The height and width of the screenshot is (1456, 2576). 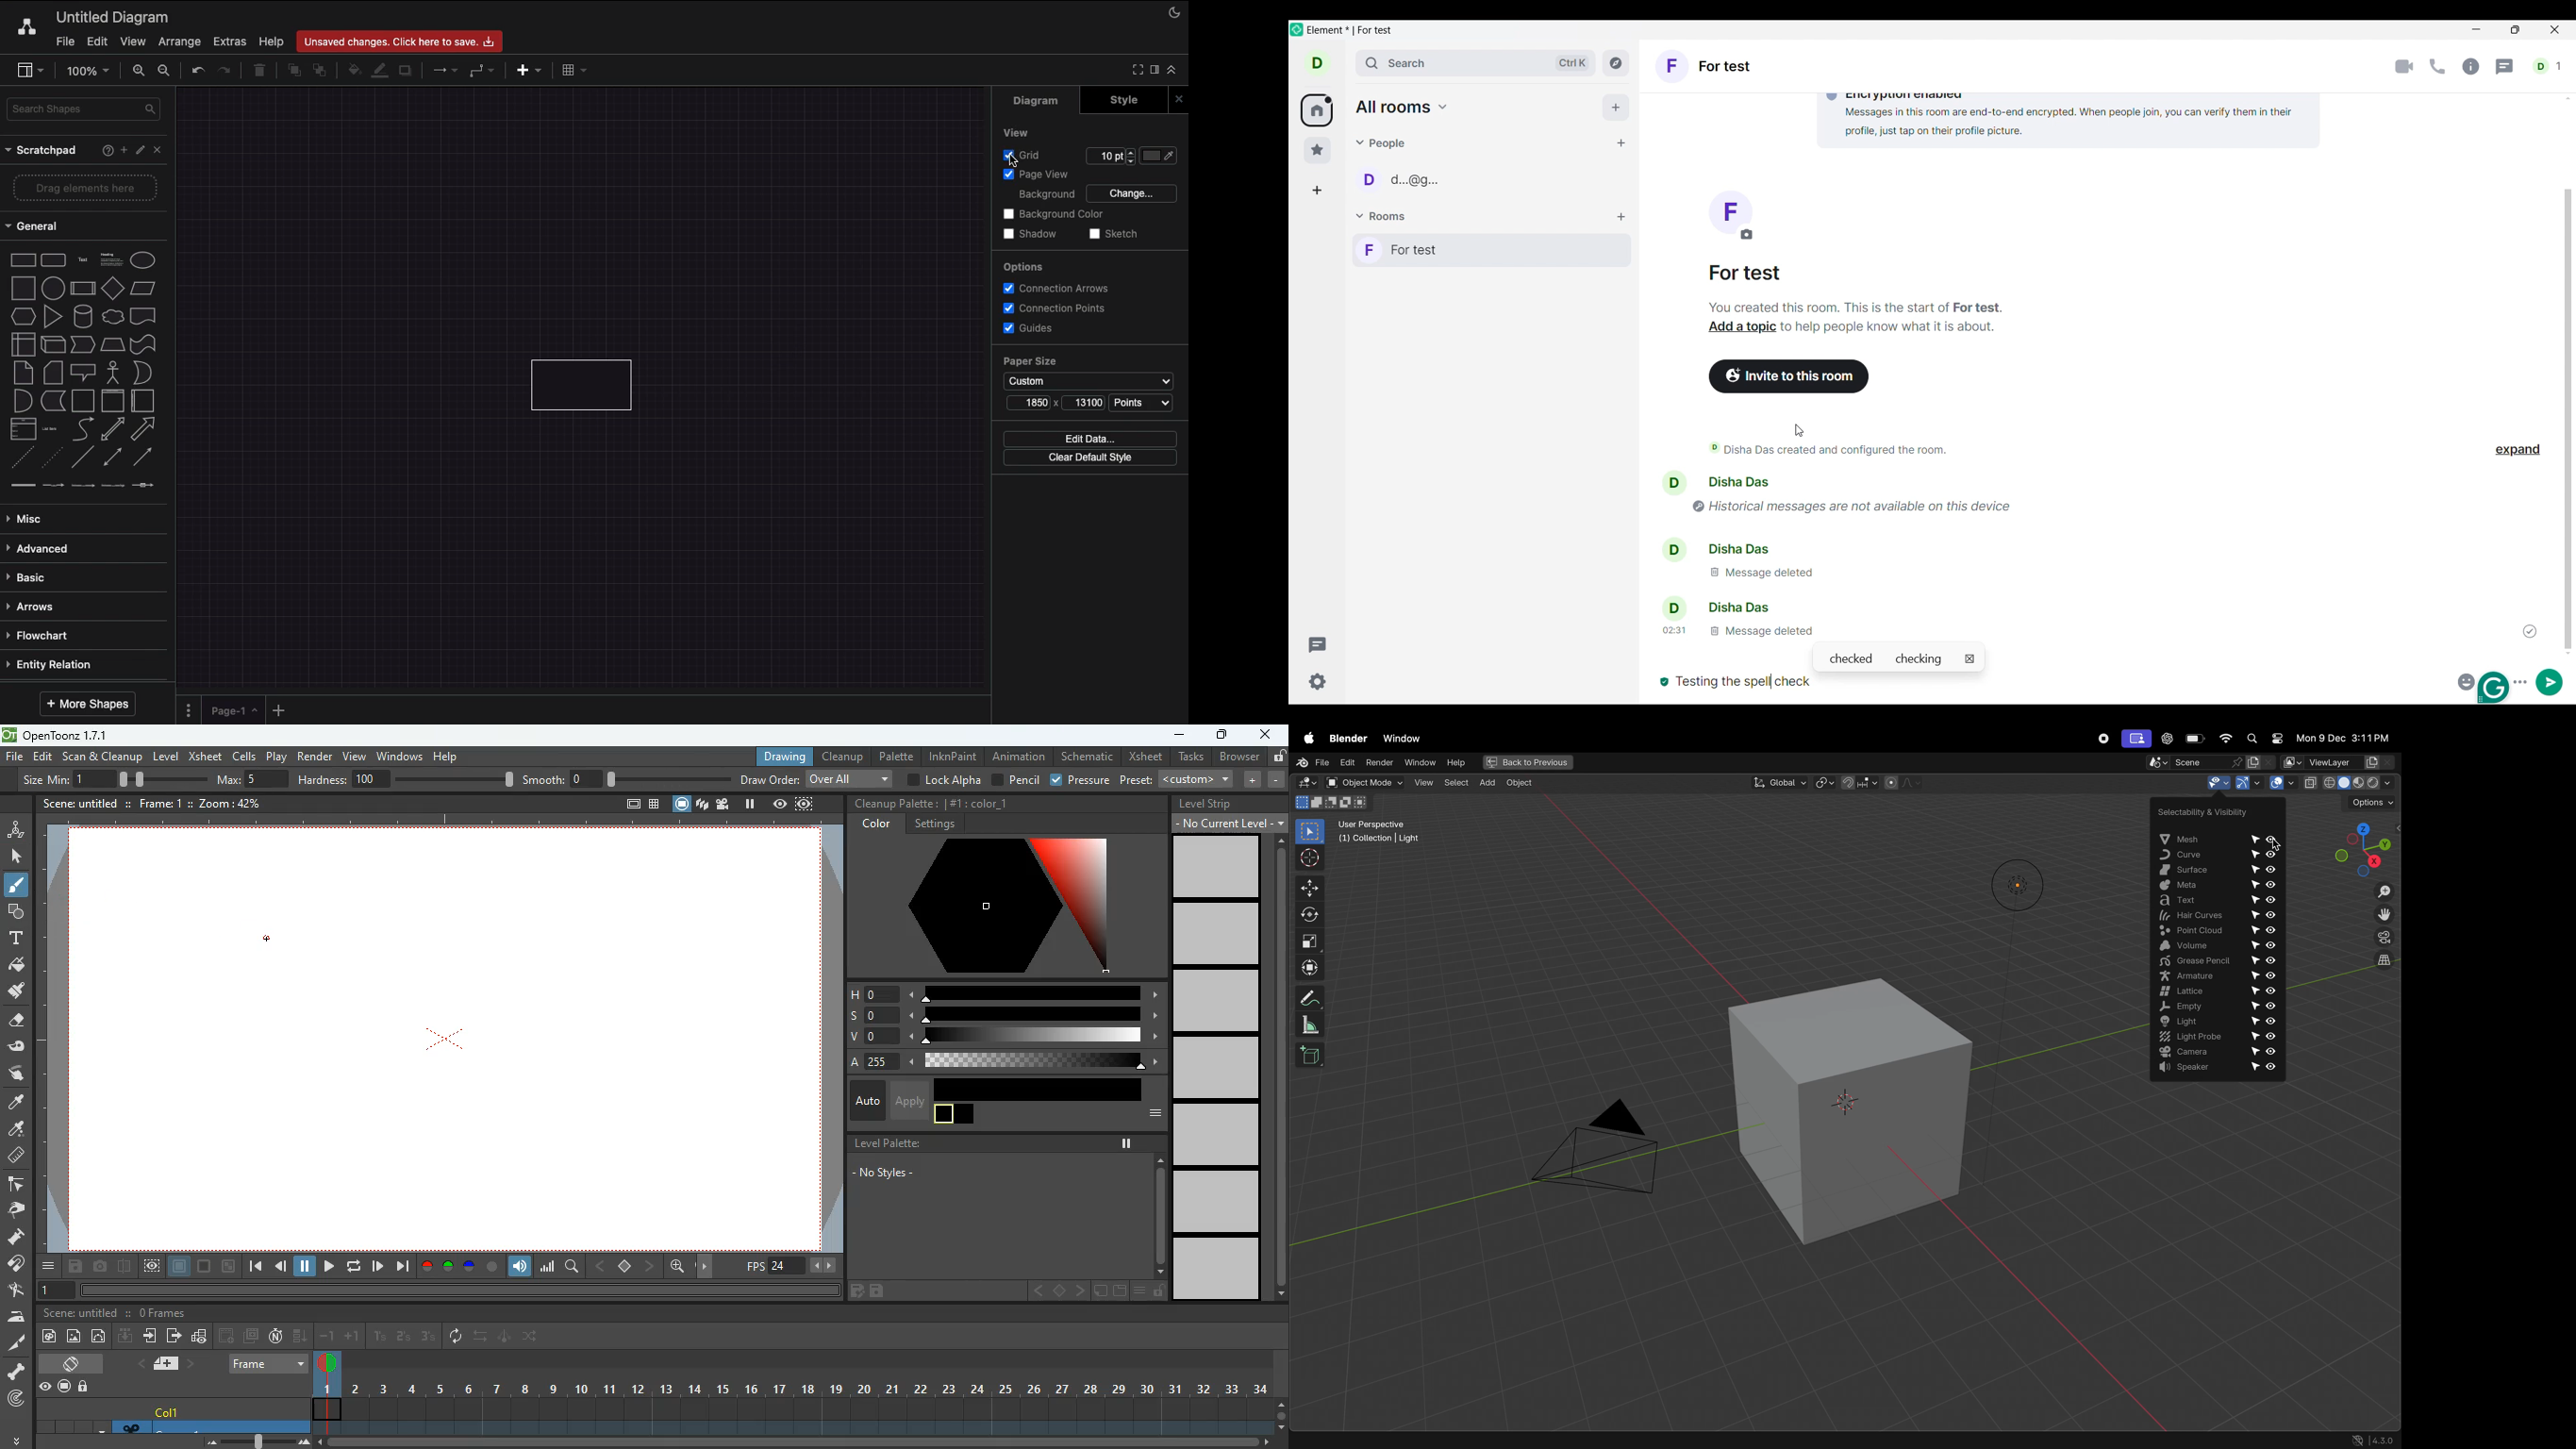 I want to click on document, so click(x=1118, y=1291).